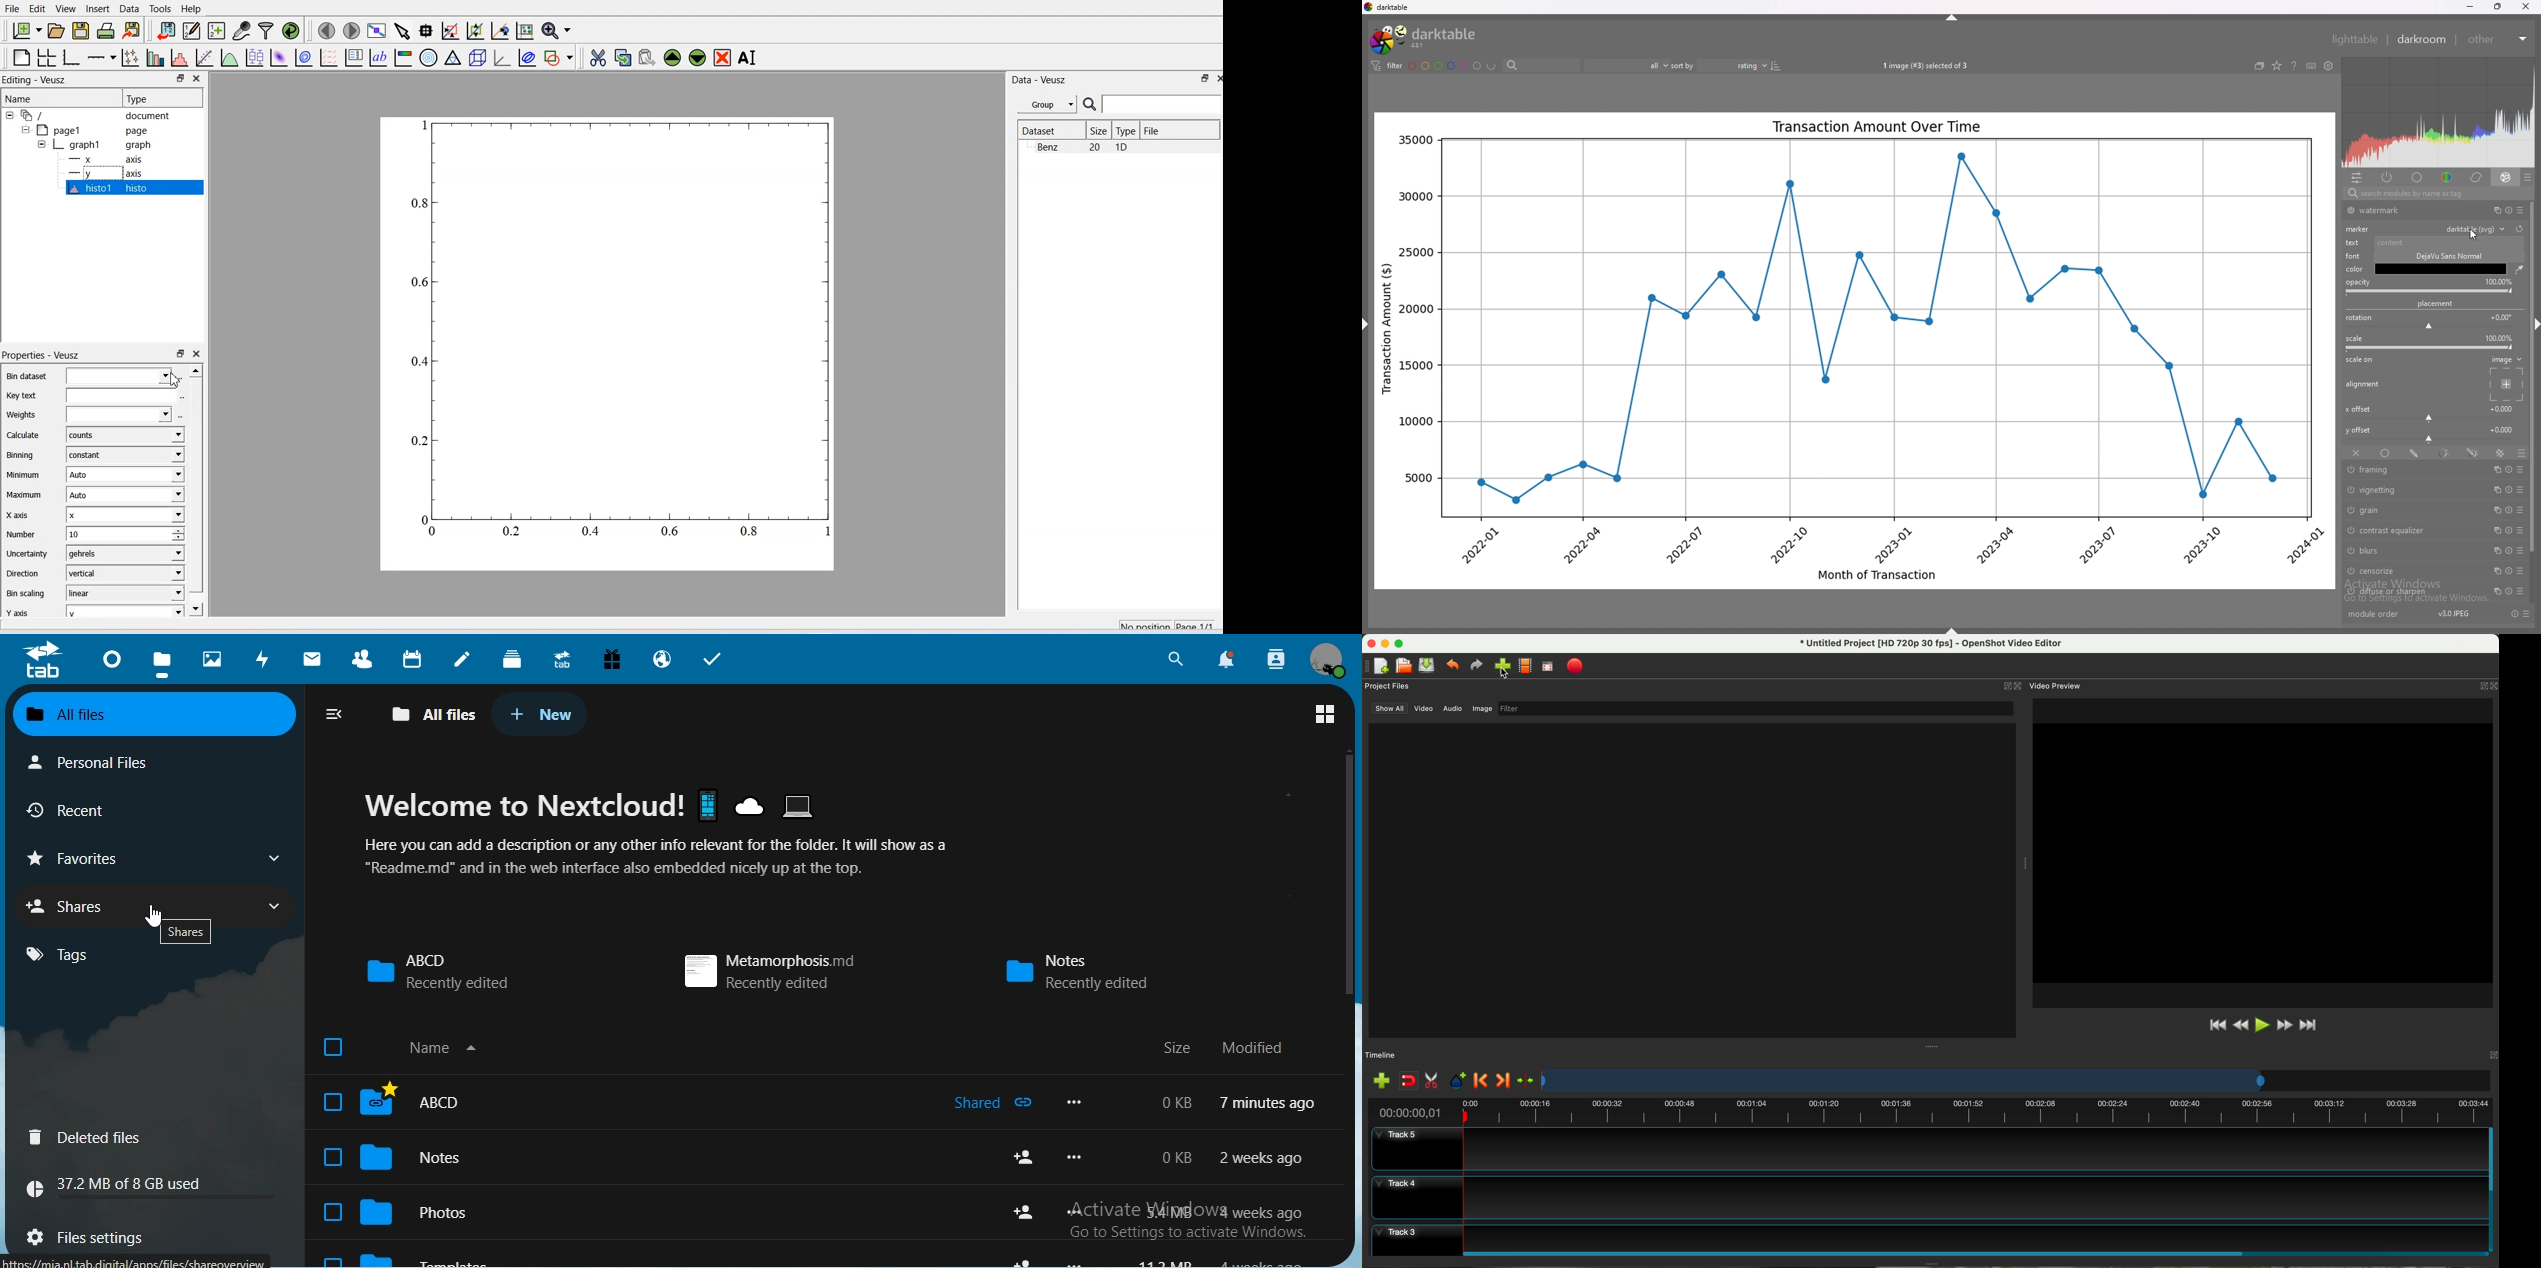  Describe the element at coordinates (151, 713) in the screenshot. I see `all files` at that location.